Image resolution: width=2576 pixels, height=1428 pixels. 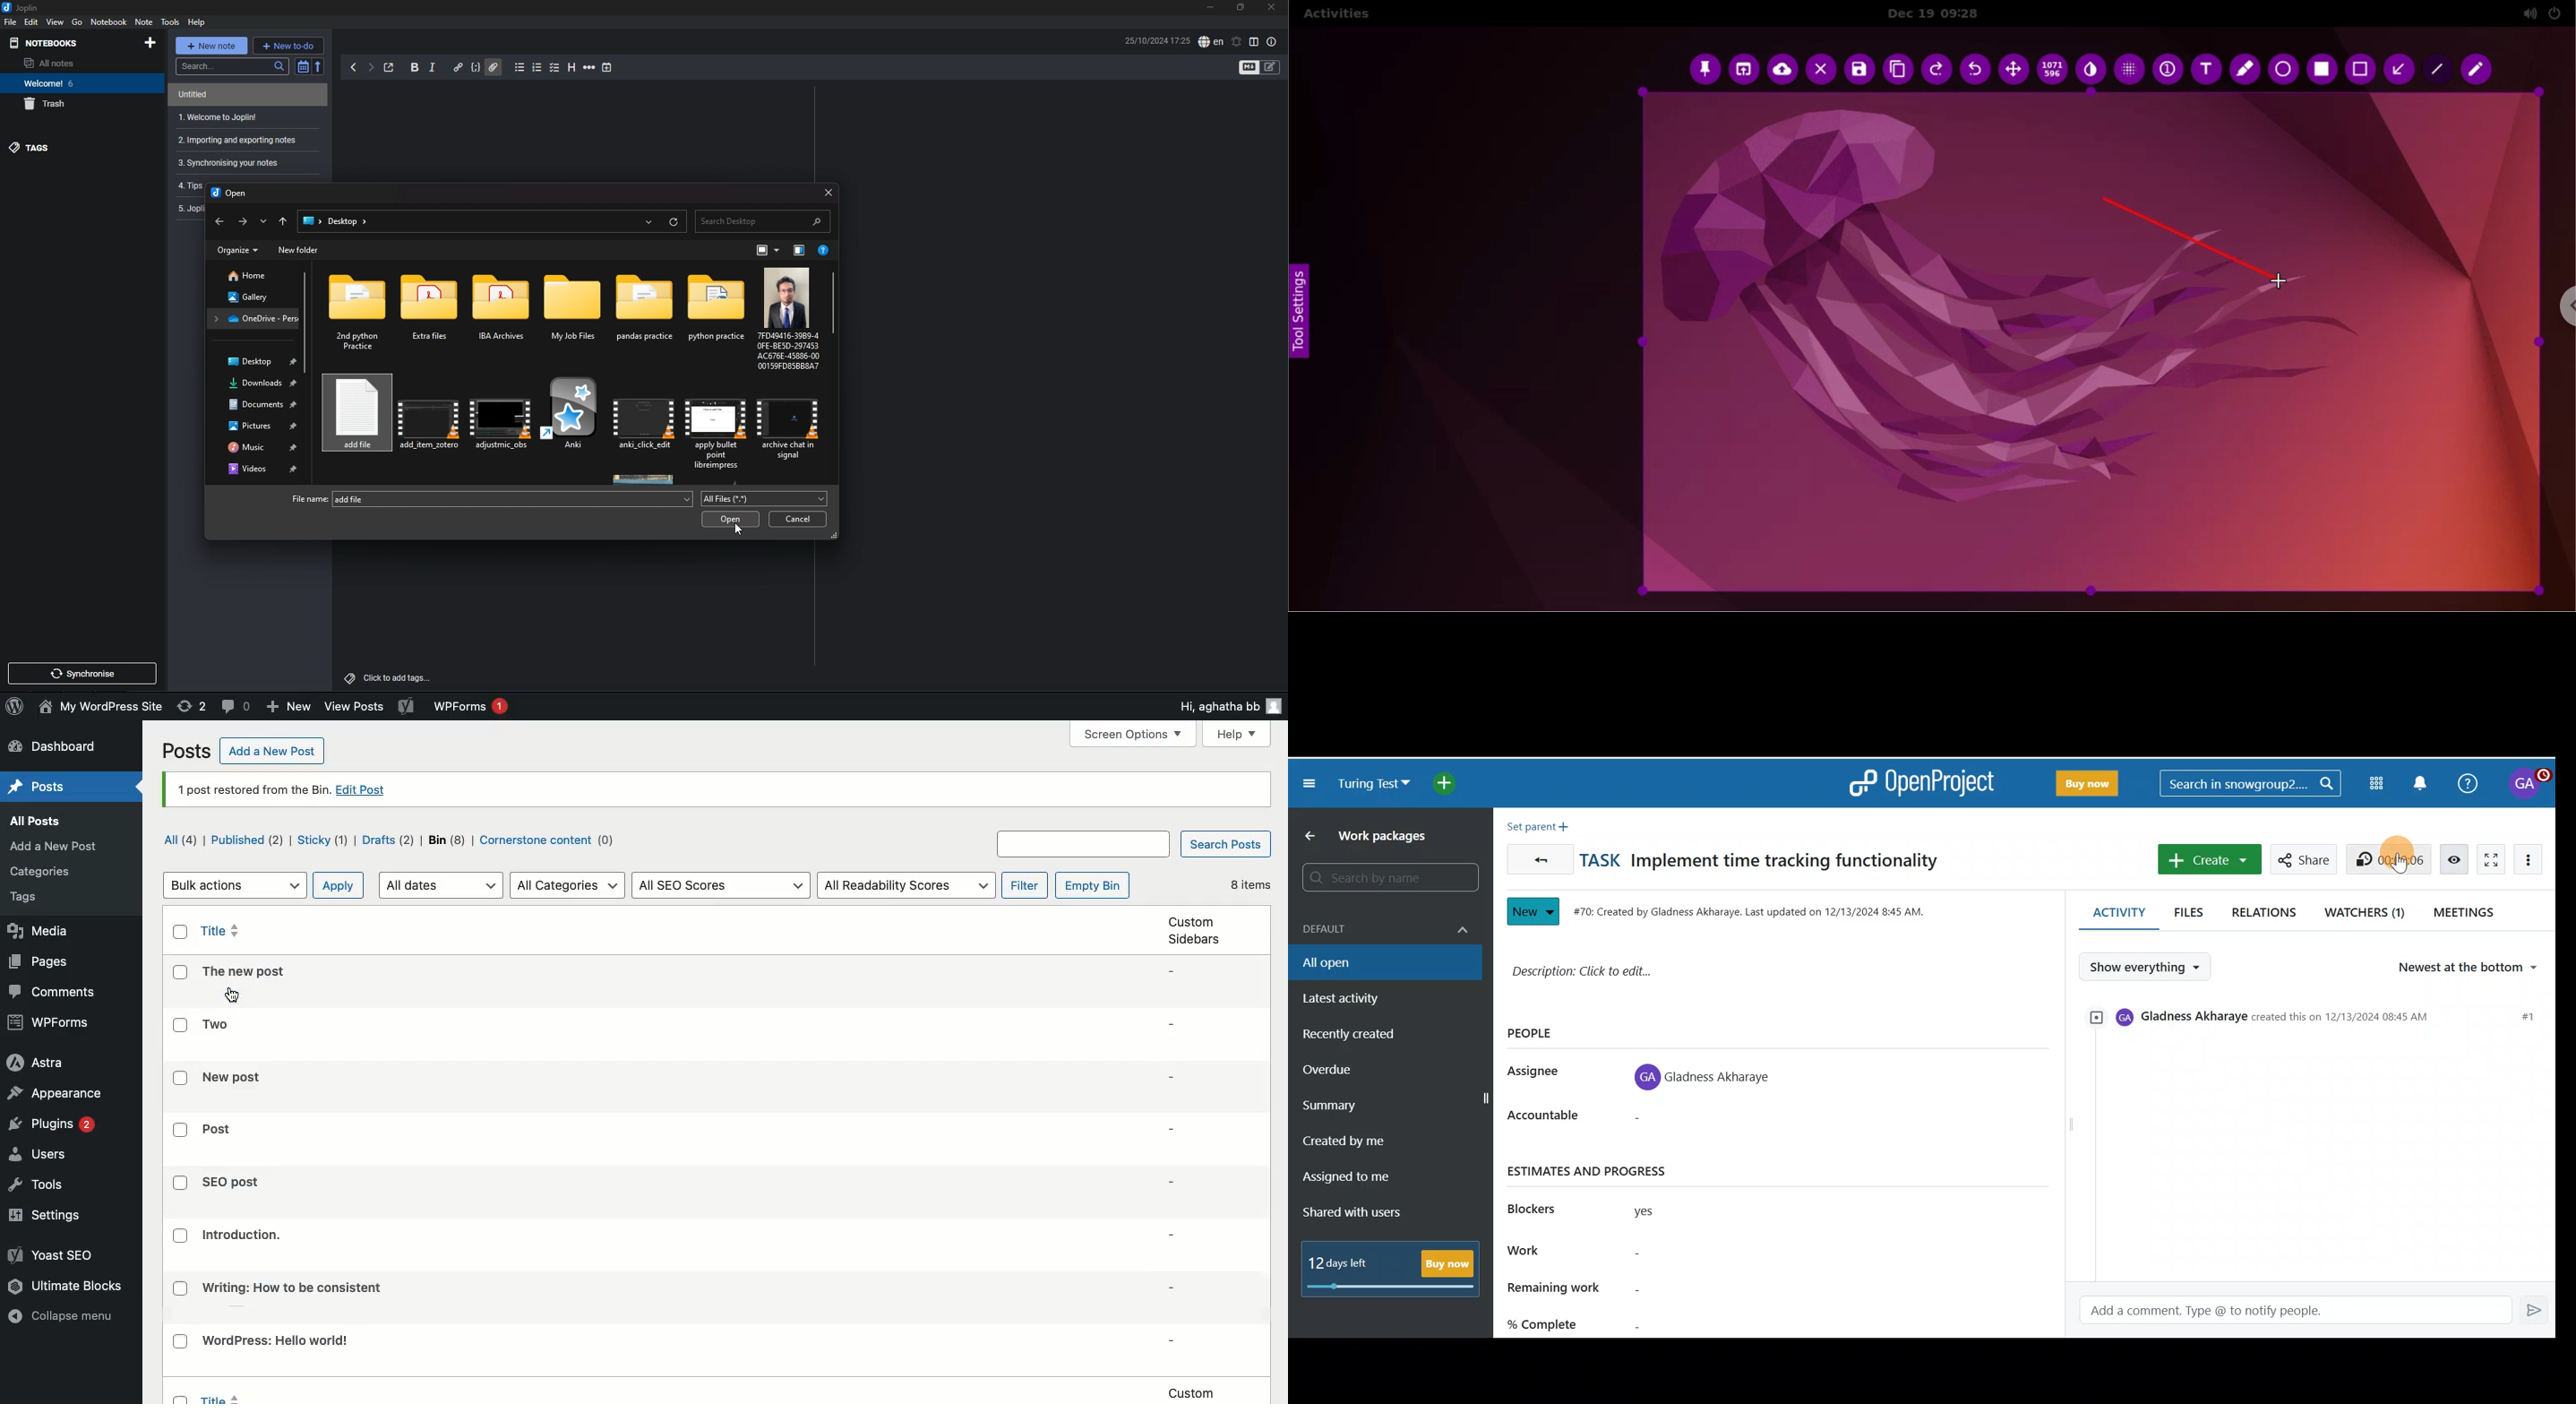 What do you see at coordinates (736, 527) in the screenshot?
I see `cursor` at bounding box center [736, 527].